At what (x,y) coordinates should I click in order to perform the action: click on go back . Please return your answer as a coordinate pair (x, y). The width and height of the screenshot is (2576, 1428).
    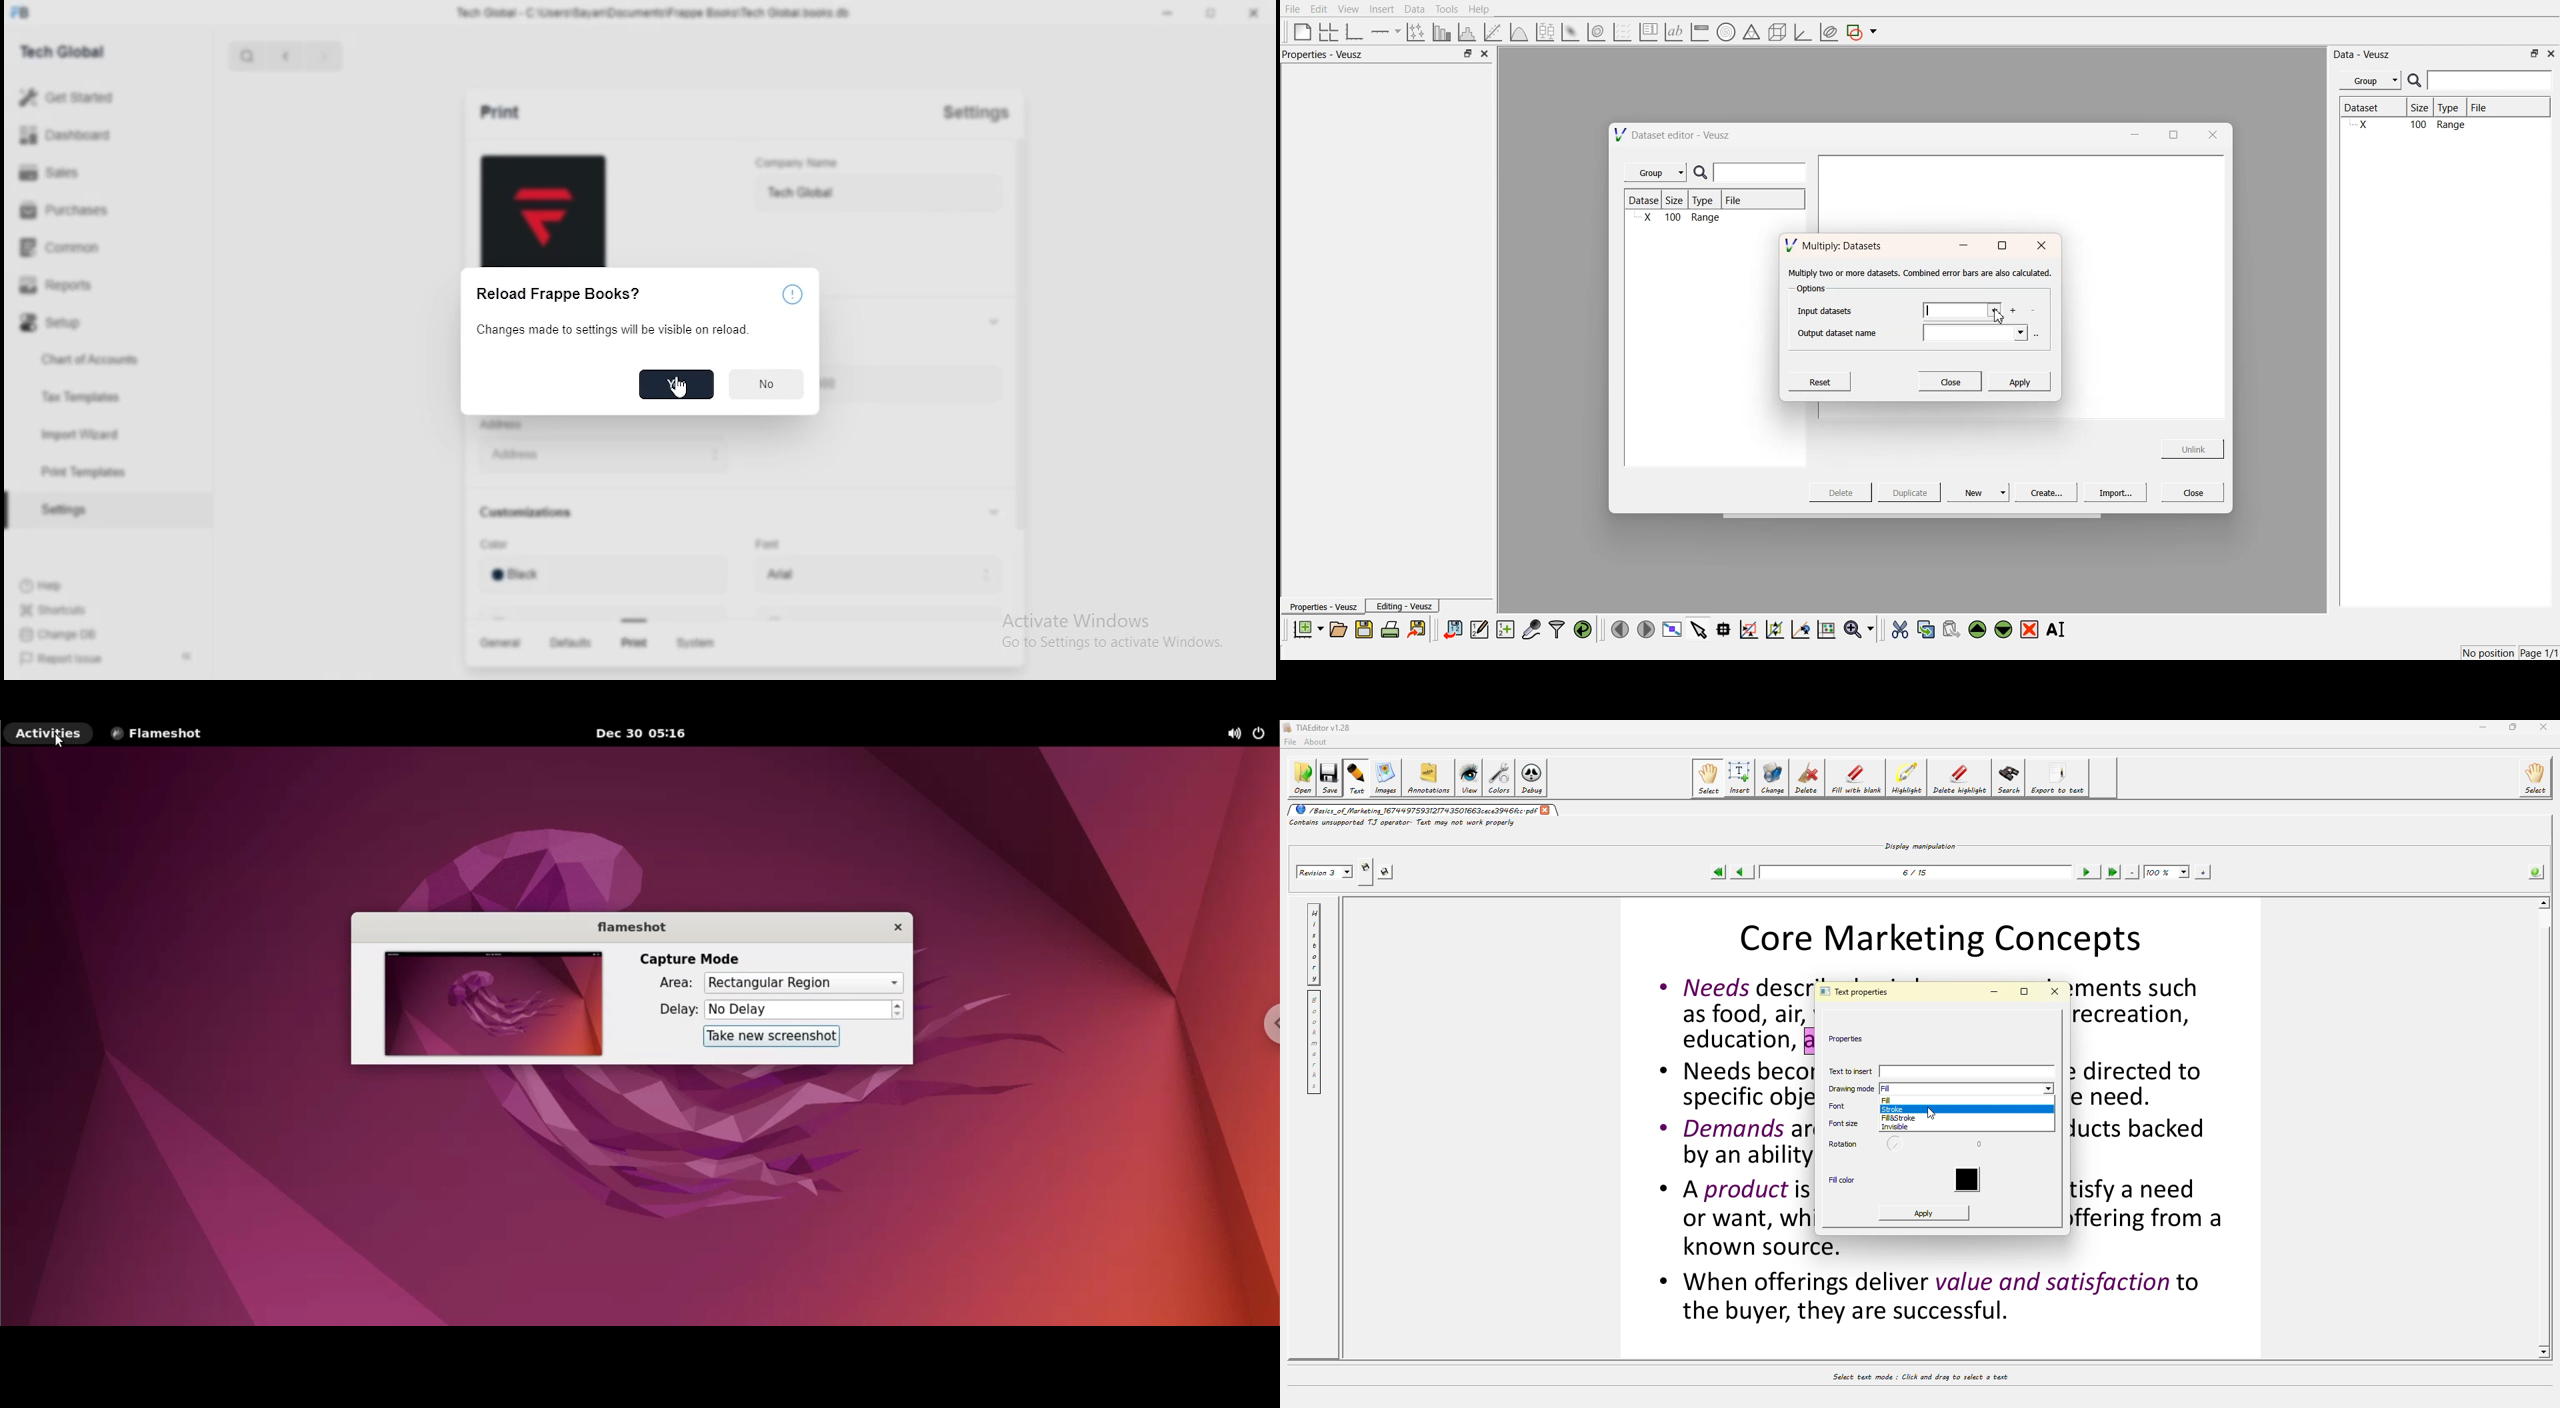
    Looking at the image, I should click on (287, 57).